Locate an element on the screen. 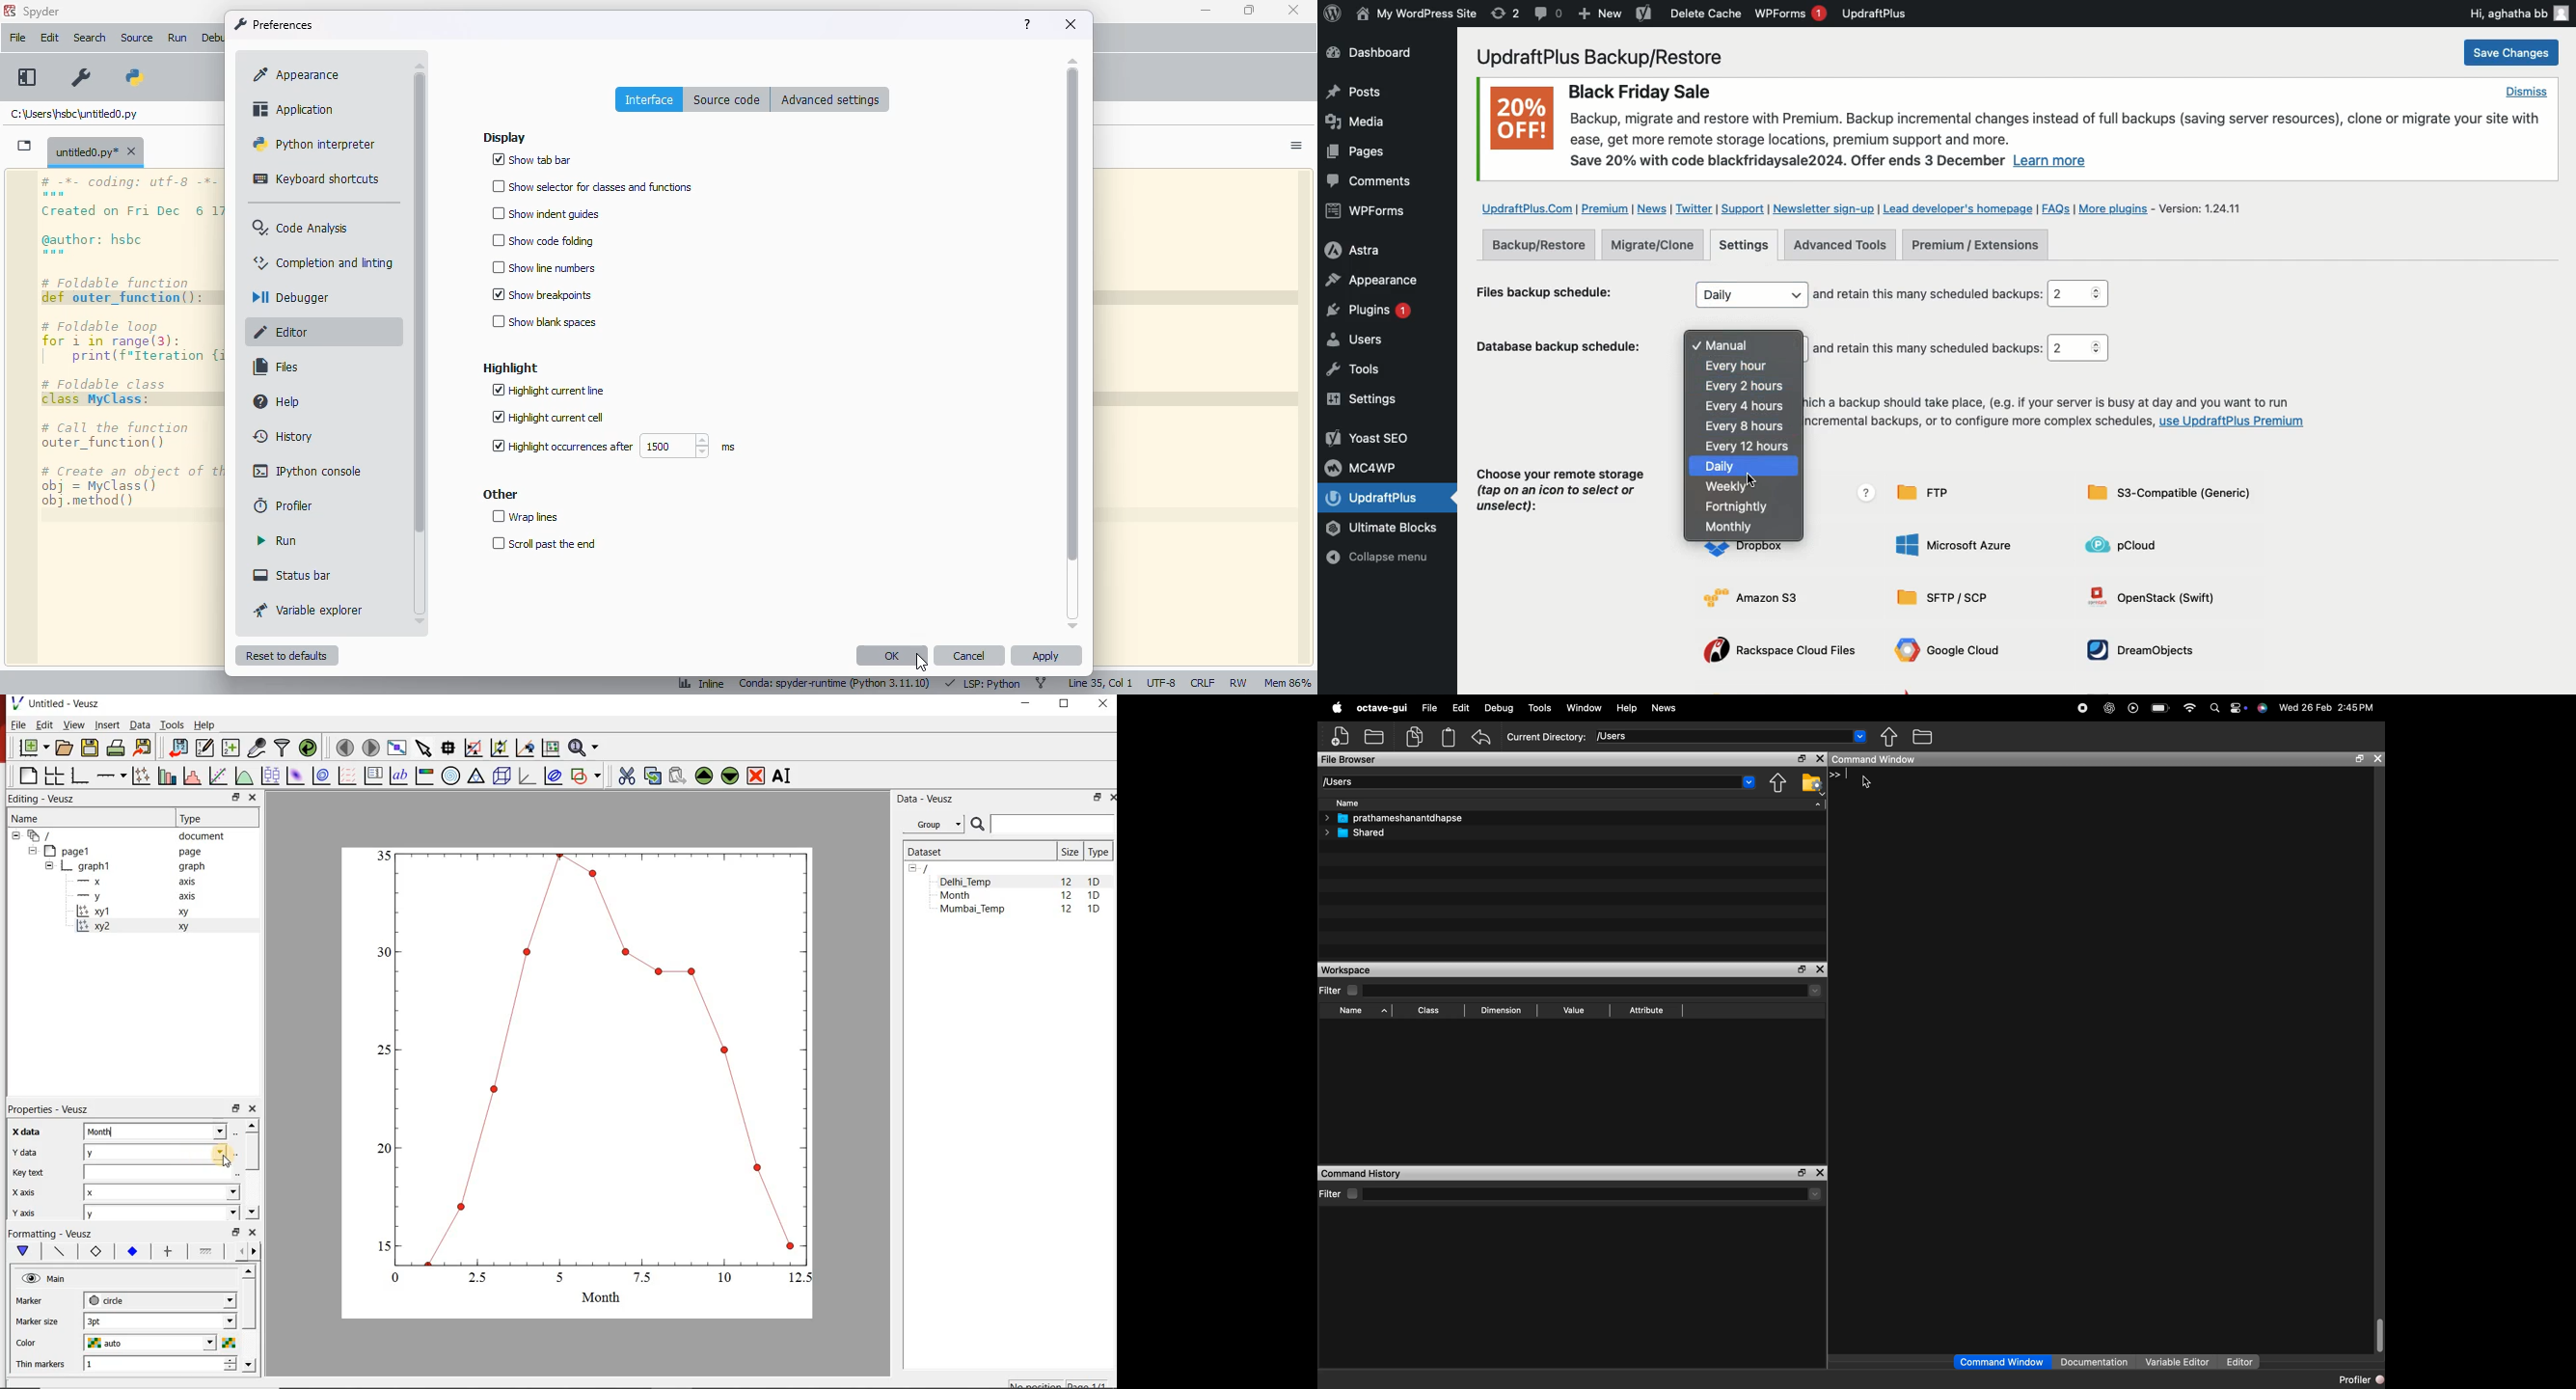 The image size is (2576, 1400). read data points on the graph is located at coordinates (448, 748).